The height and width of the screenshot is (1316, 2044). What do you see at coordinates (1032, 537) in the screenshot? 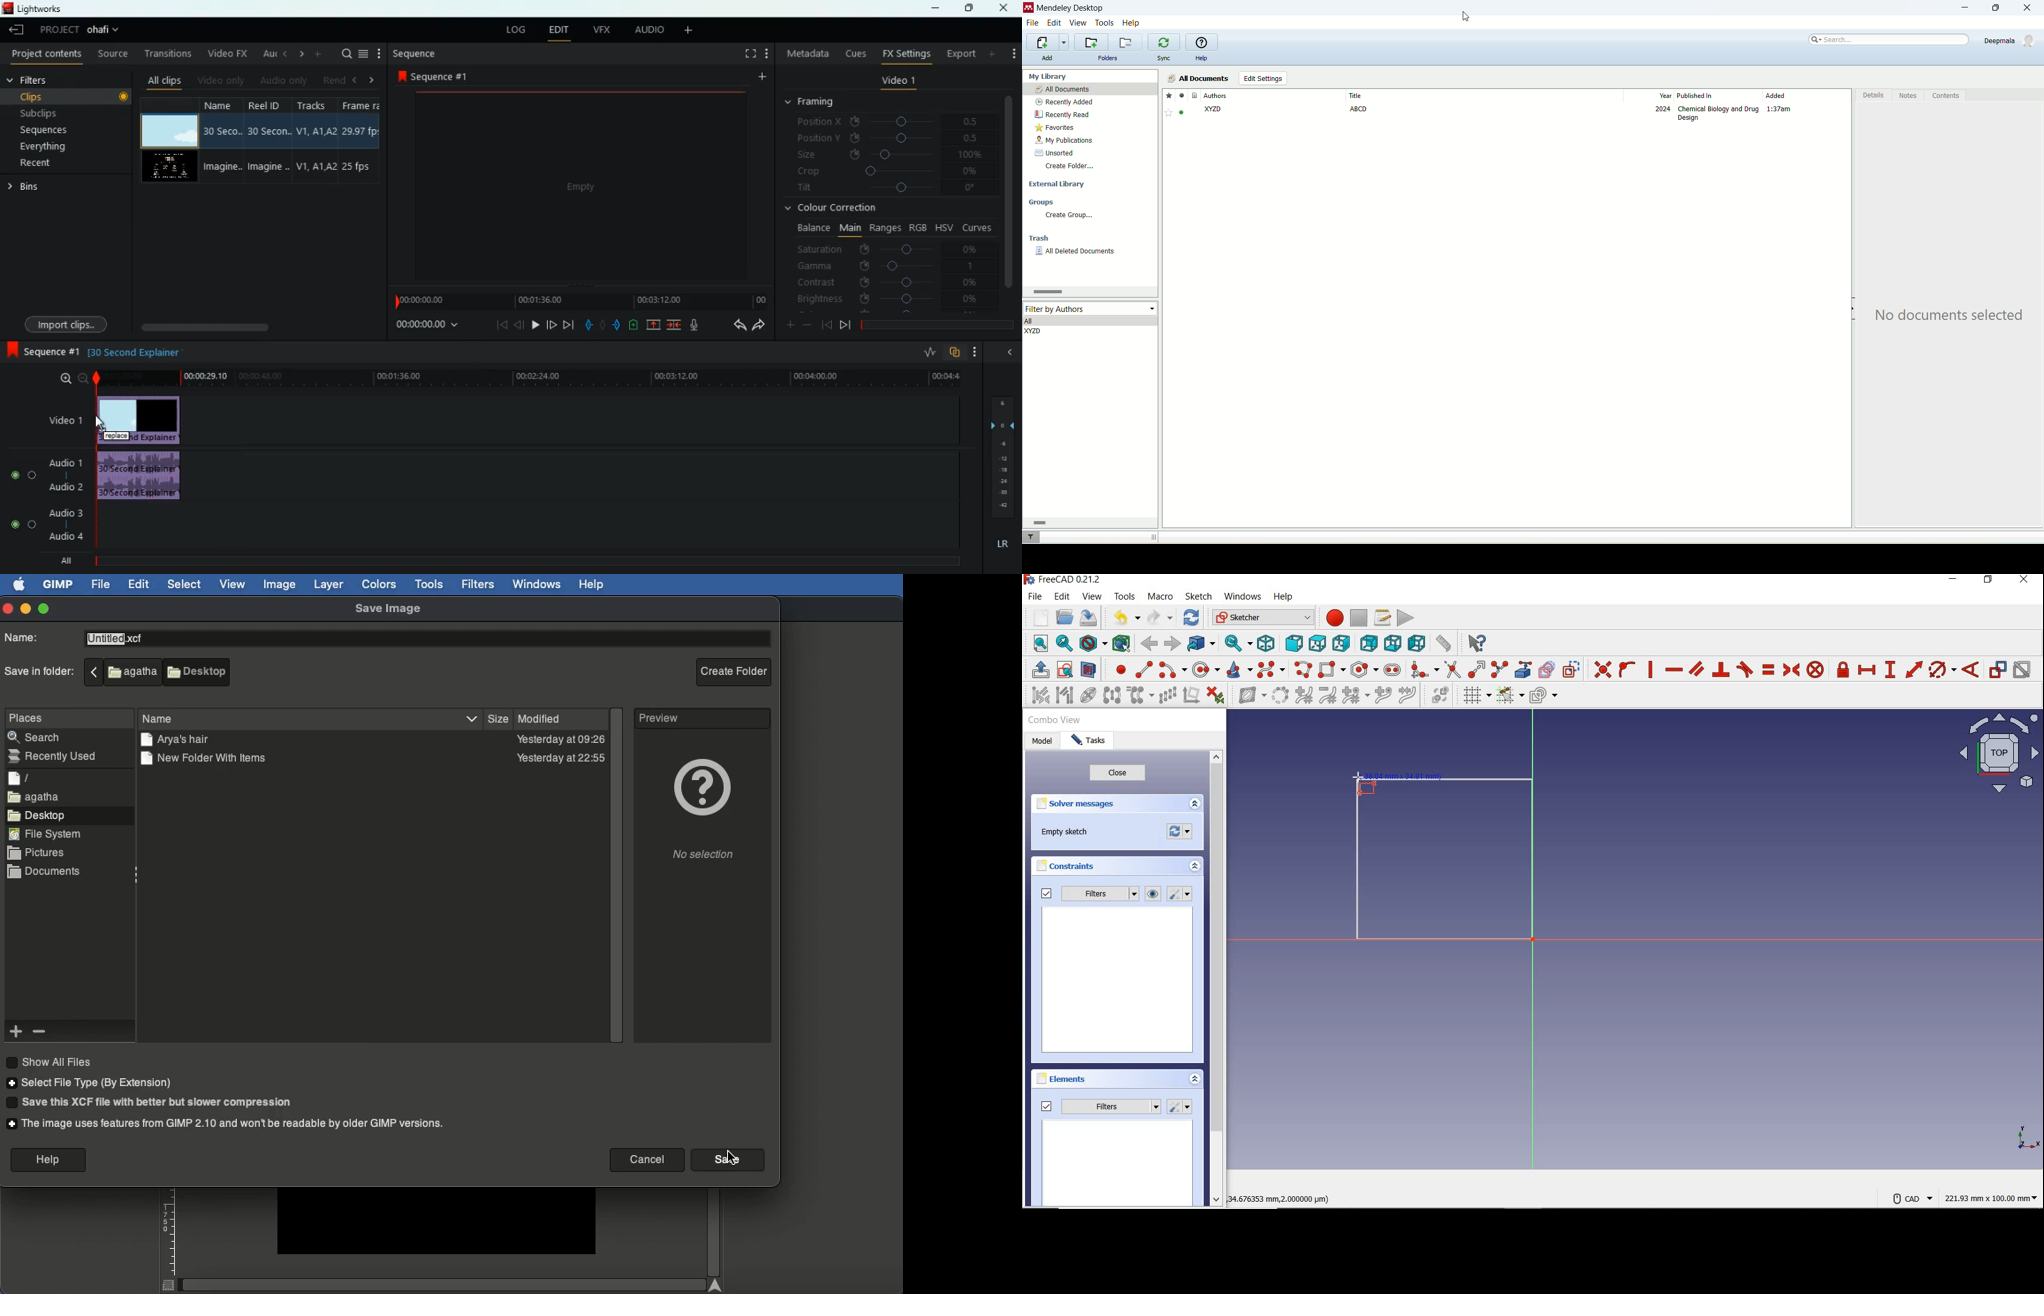
I see `filter` at bounding box center [1032, 537].